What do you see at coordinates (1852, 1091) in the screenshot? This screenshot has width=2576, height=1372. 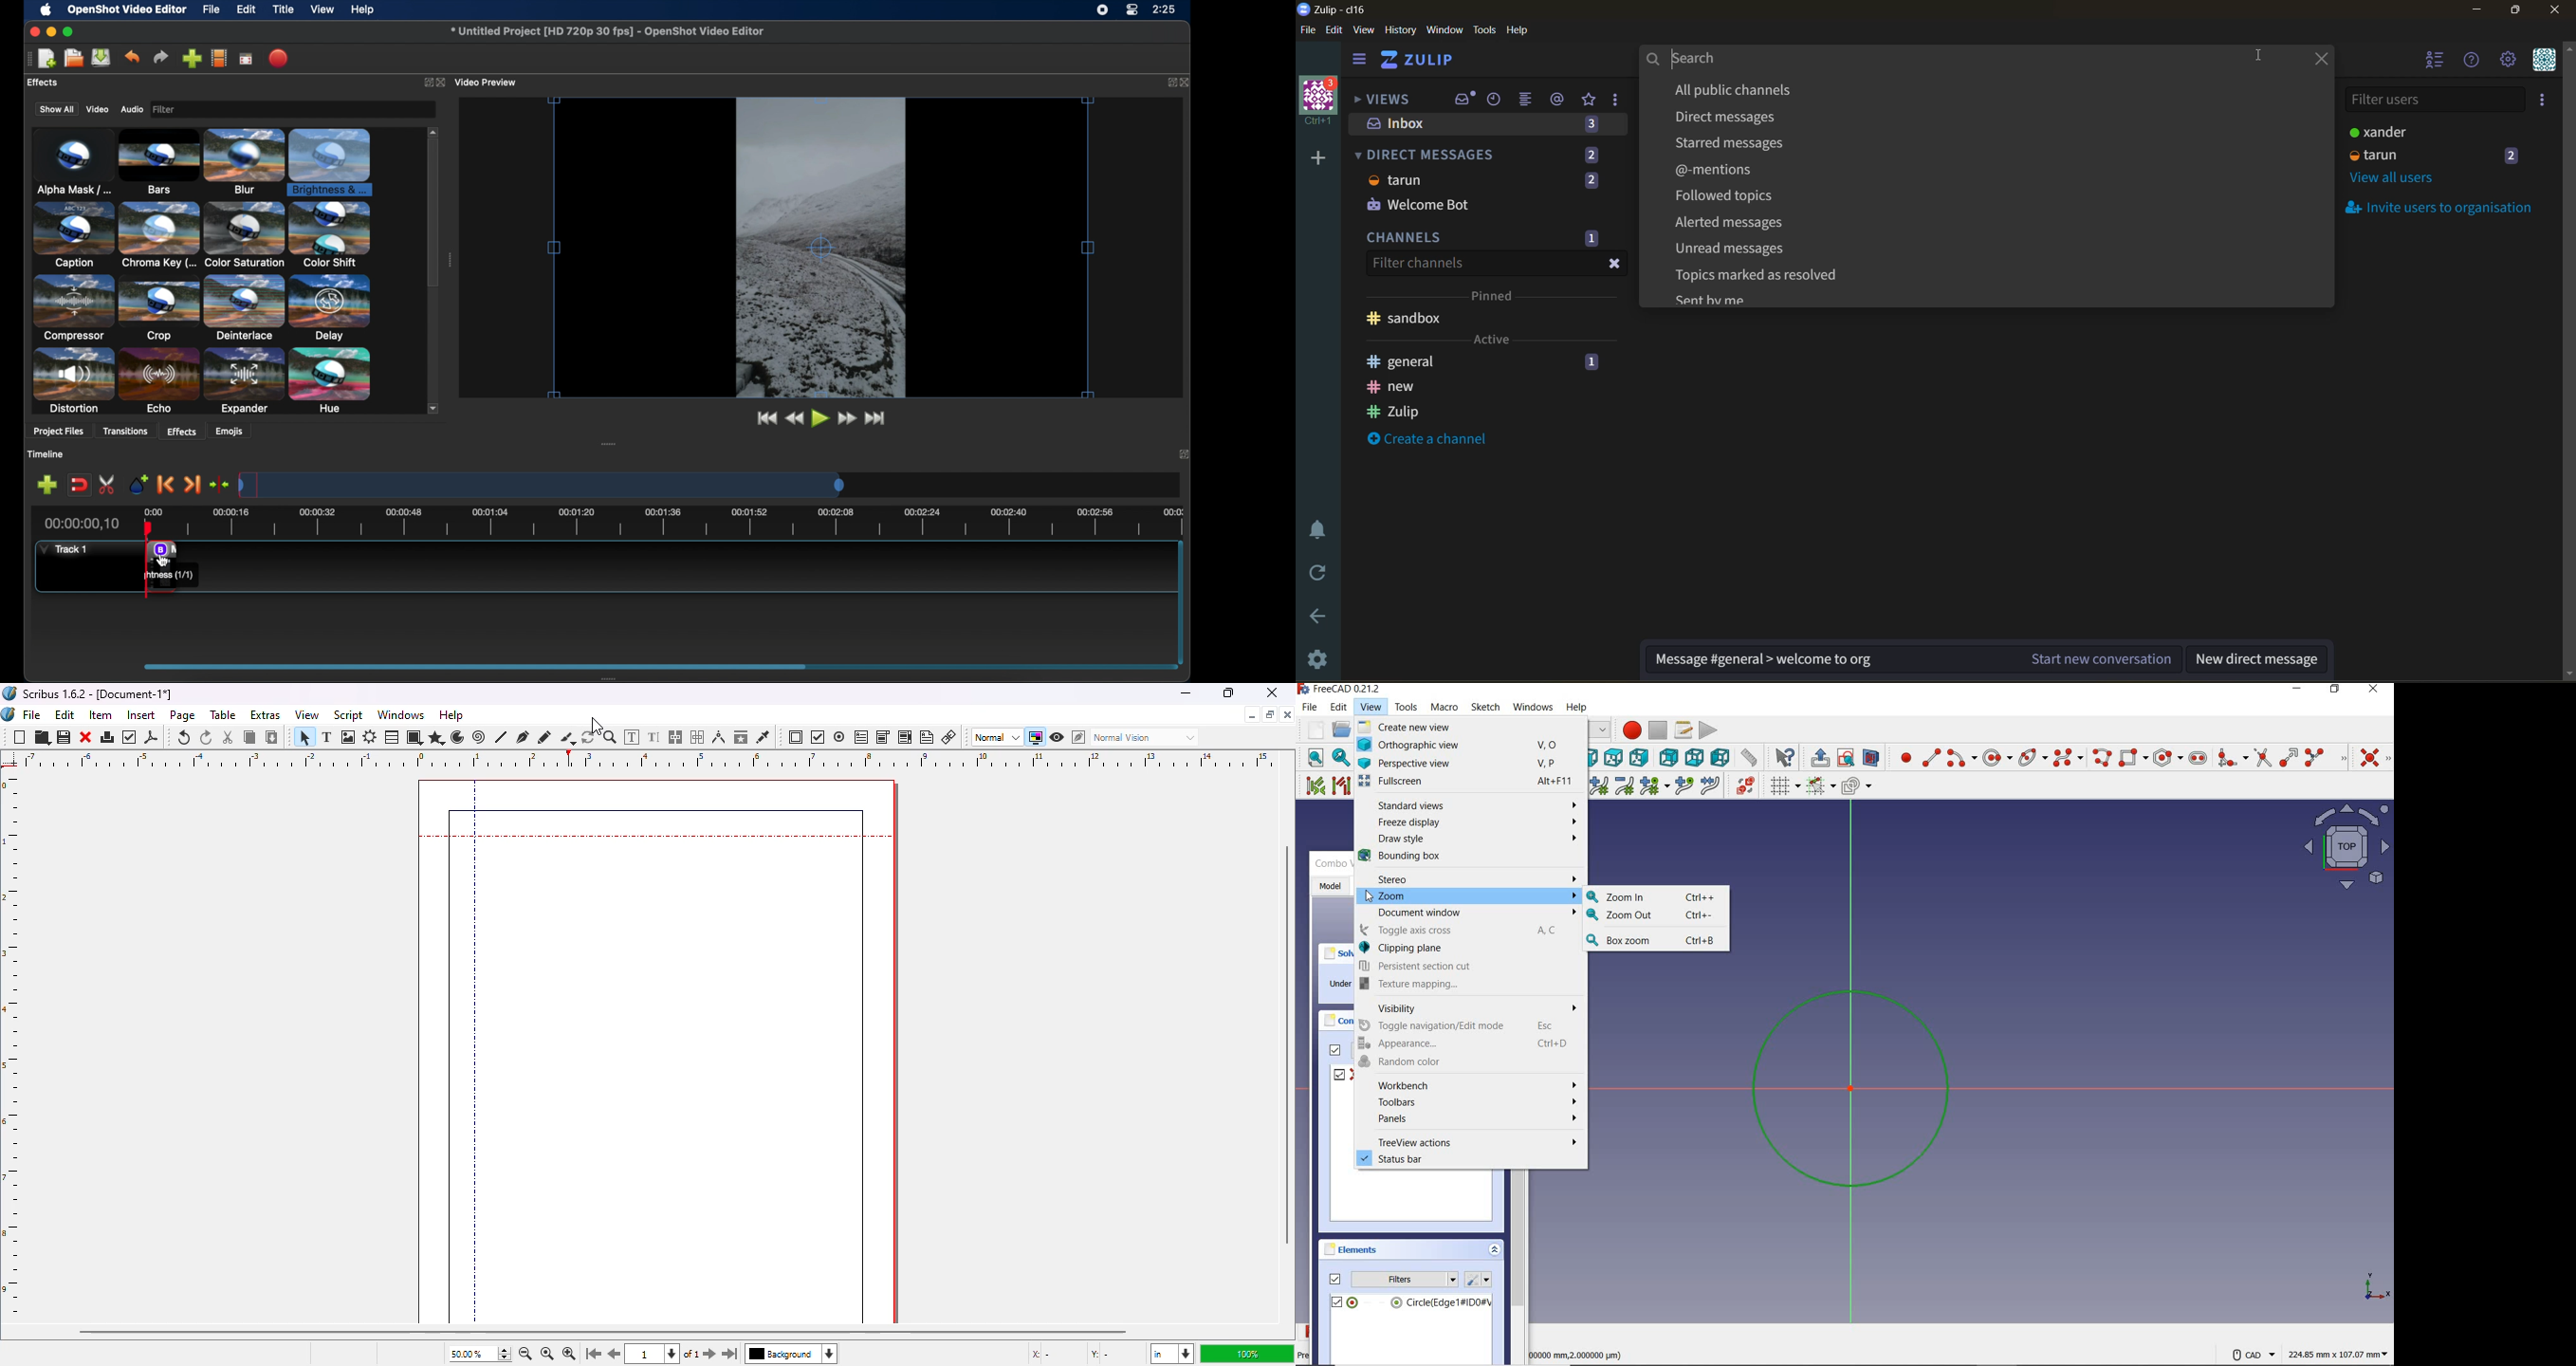 I see `sketch zoomed in` at bounding box center [1852, 1091].